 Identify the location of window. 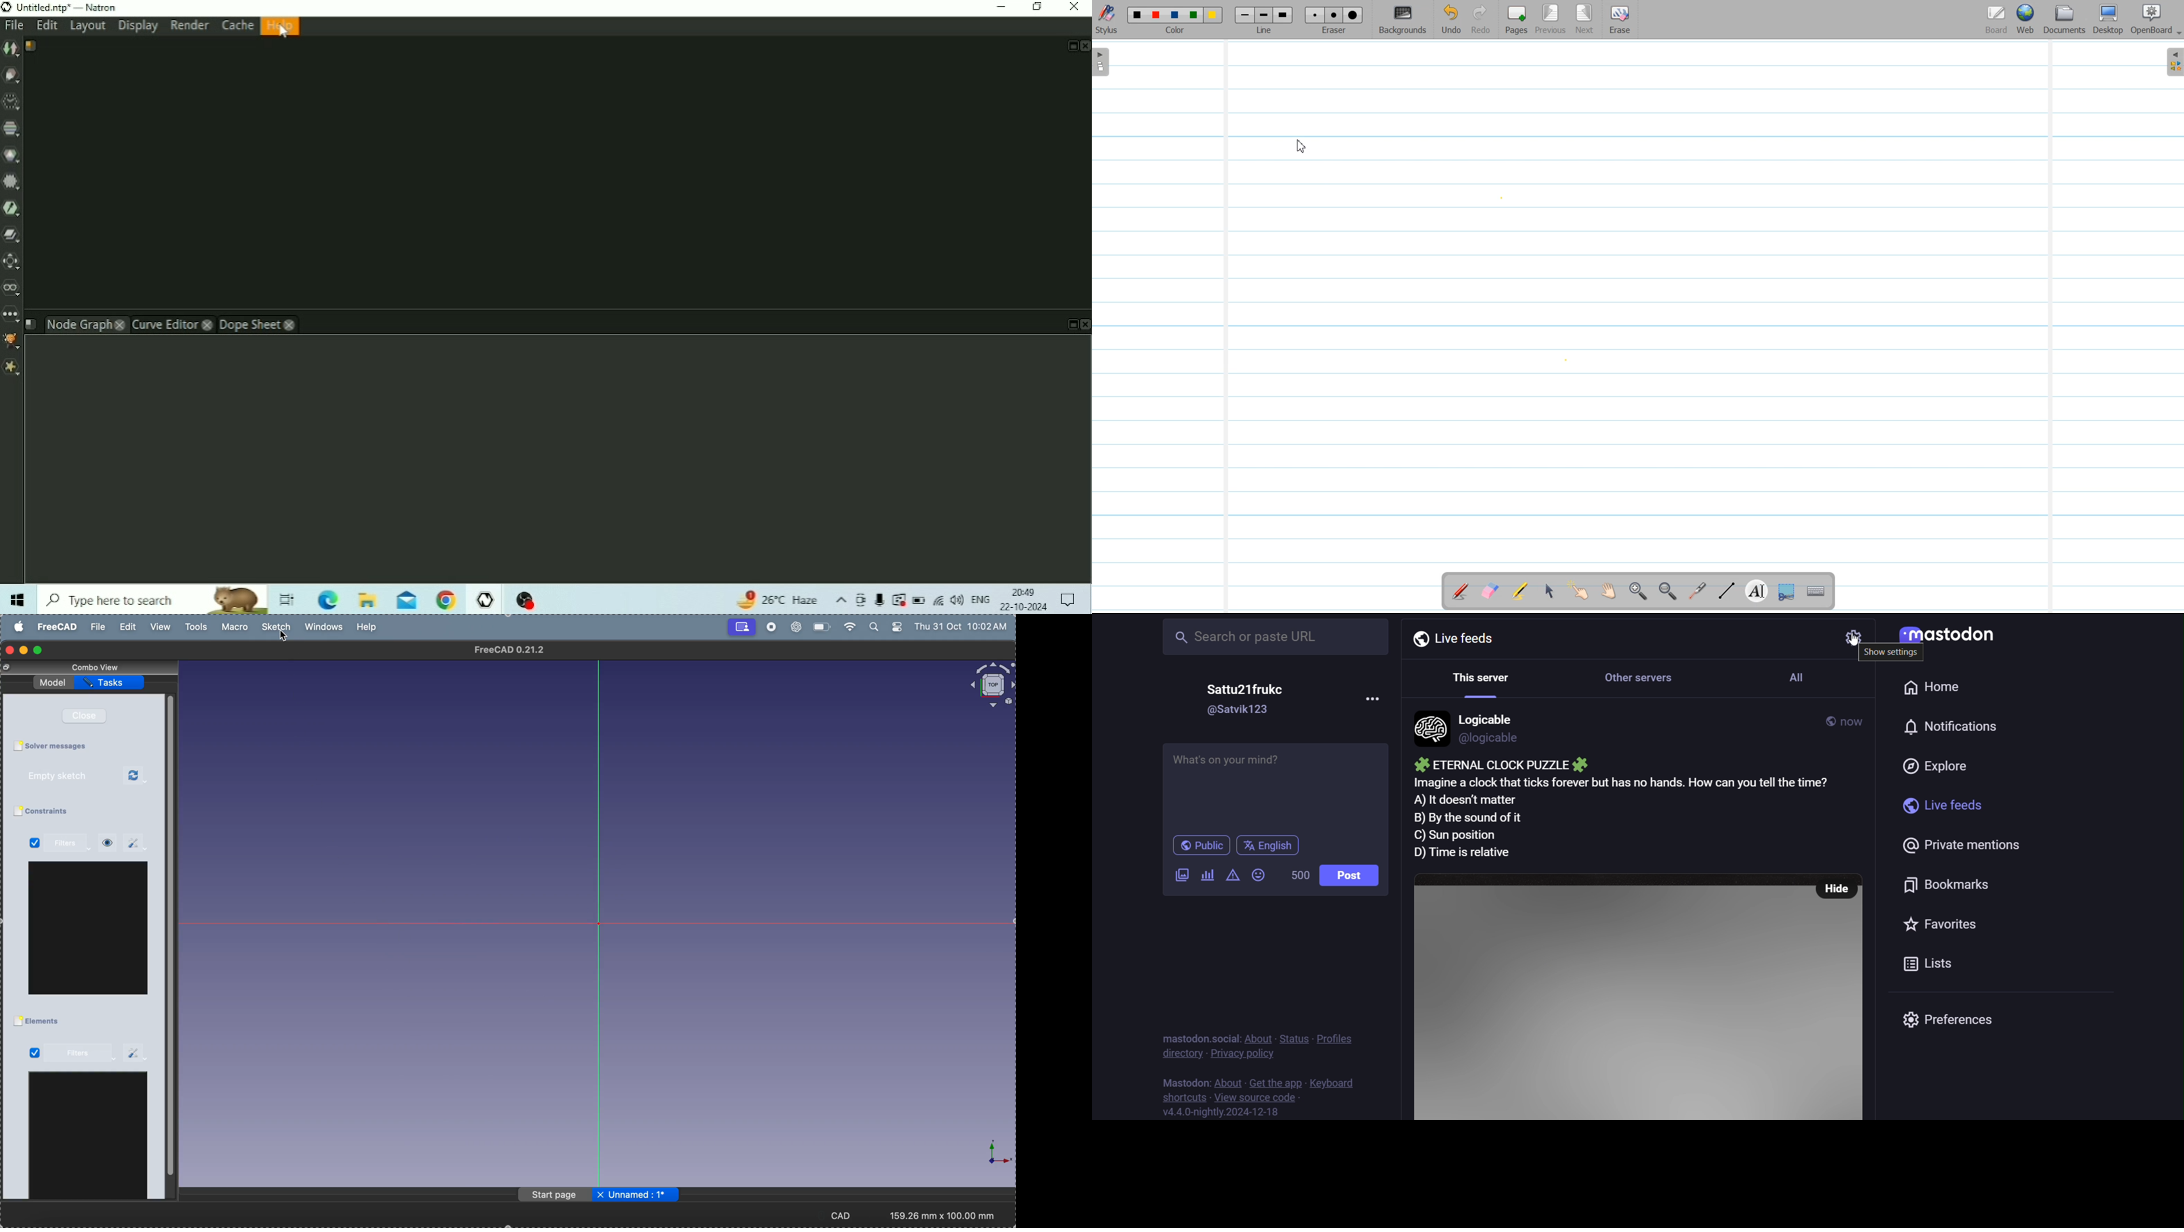
(89, 1138).